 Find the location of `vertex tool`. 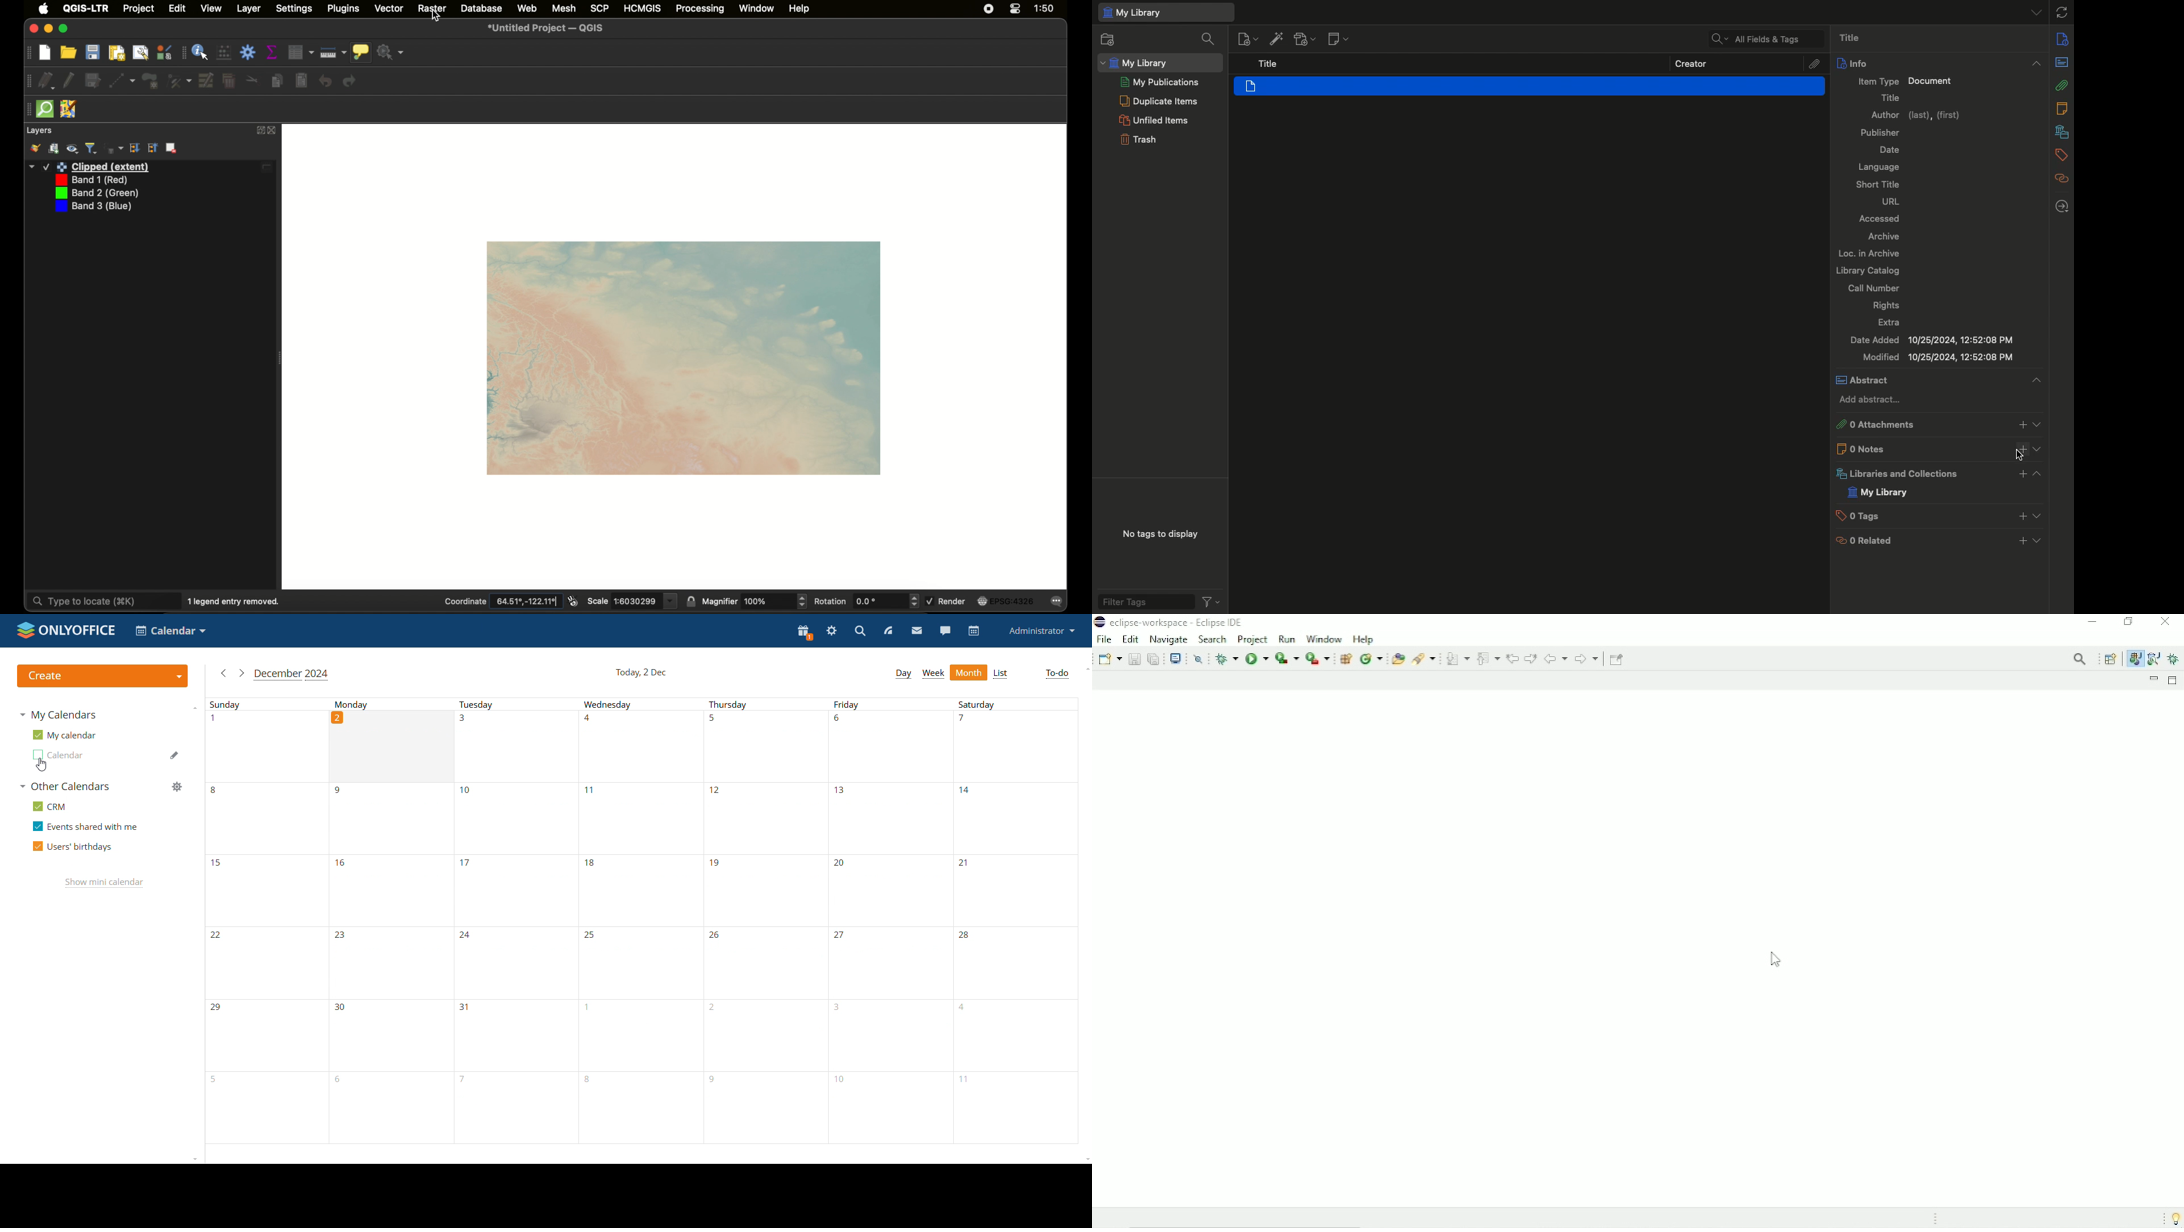

vertex tool is located at coordinates (179, 81).